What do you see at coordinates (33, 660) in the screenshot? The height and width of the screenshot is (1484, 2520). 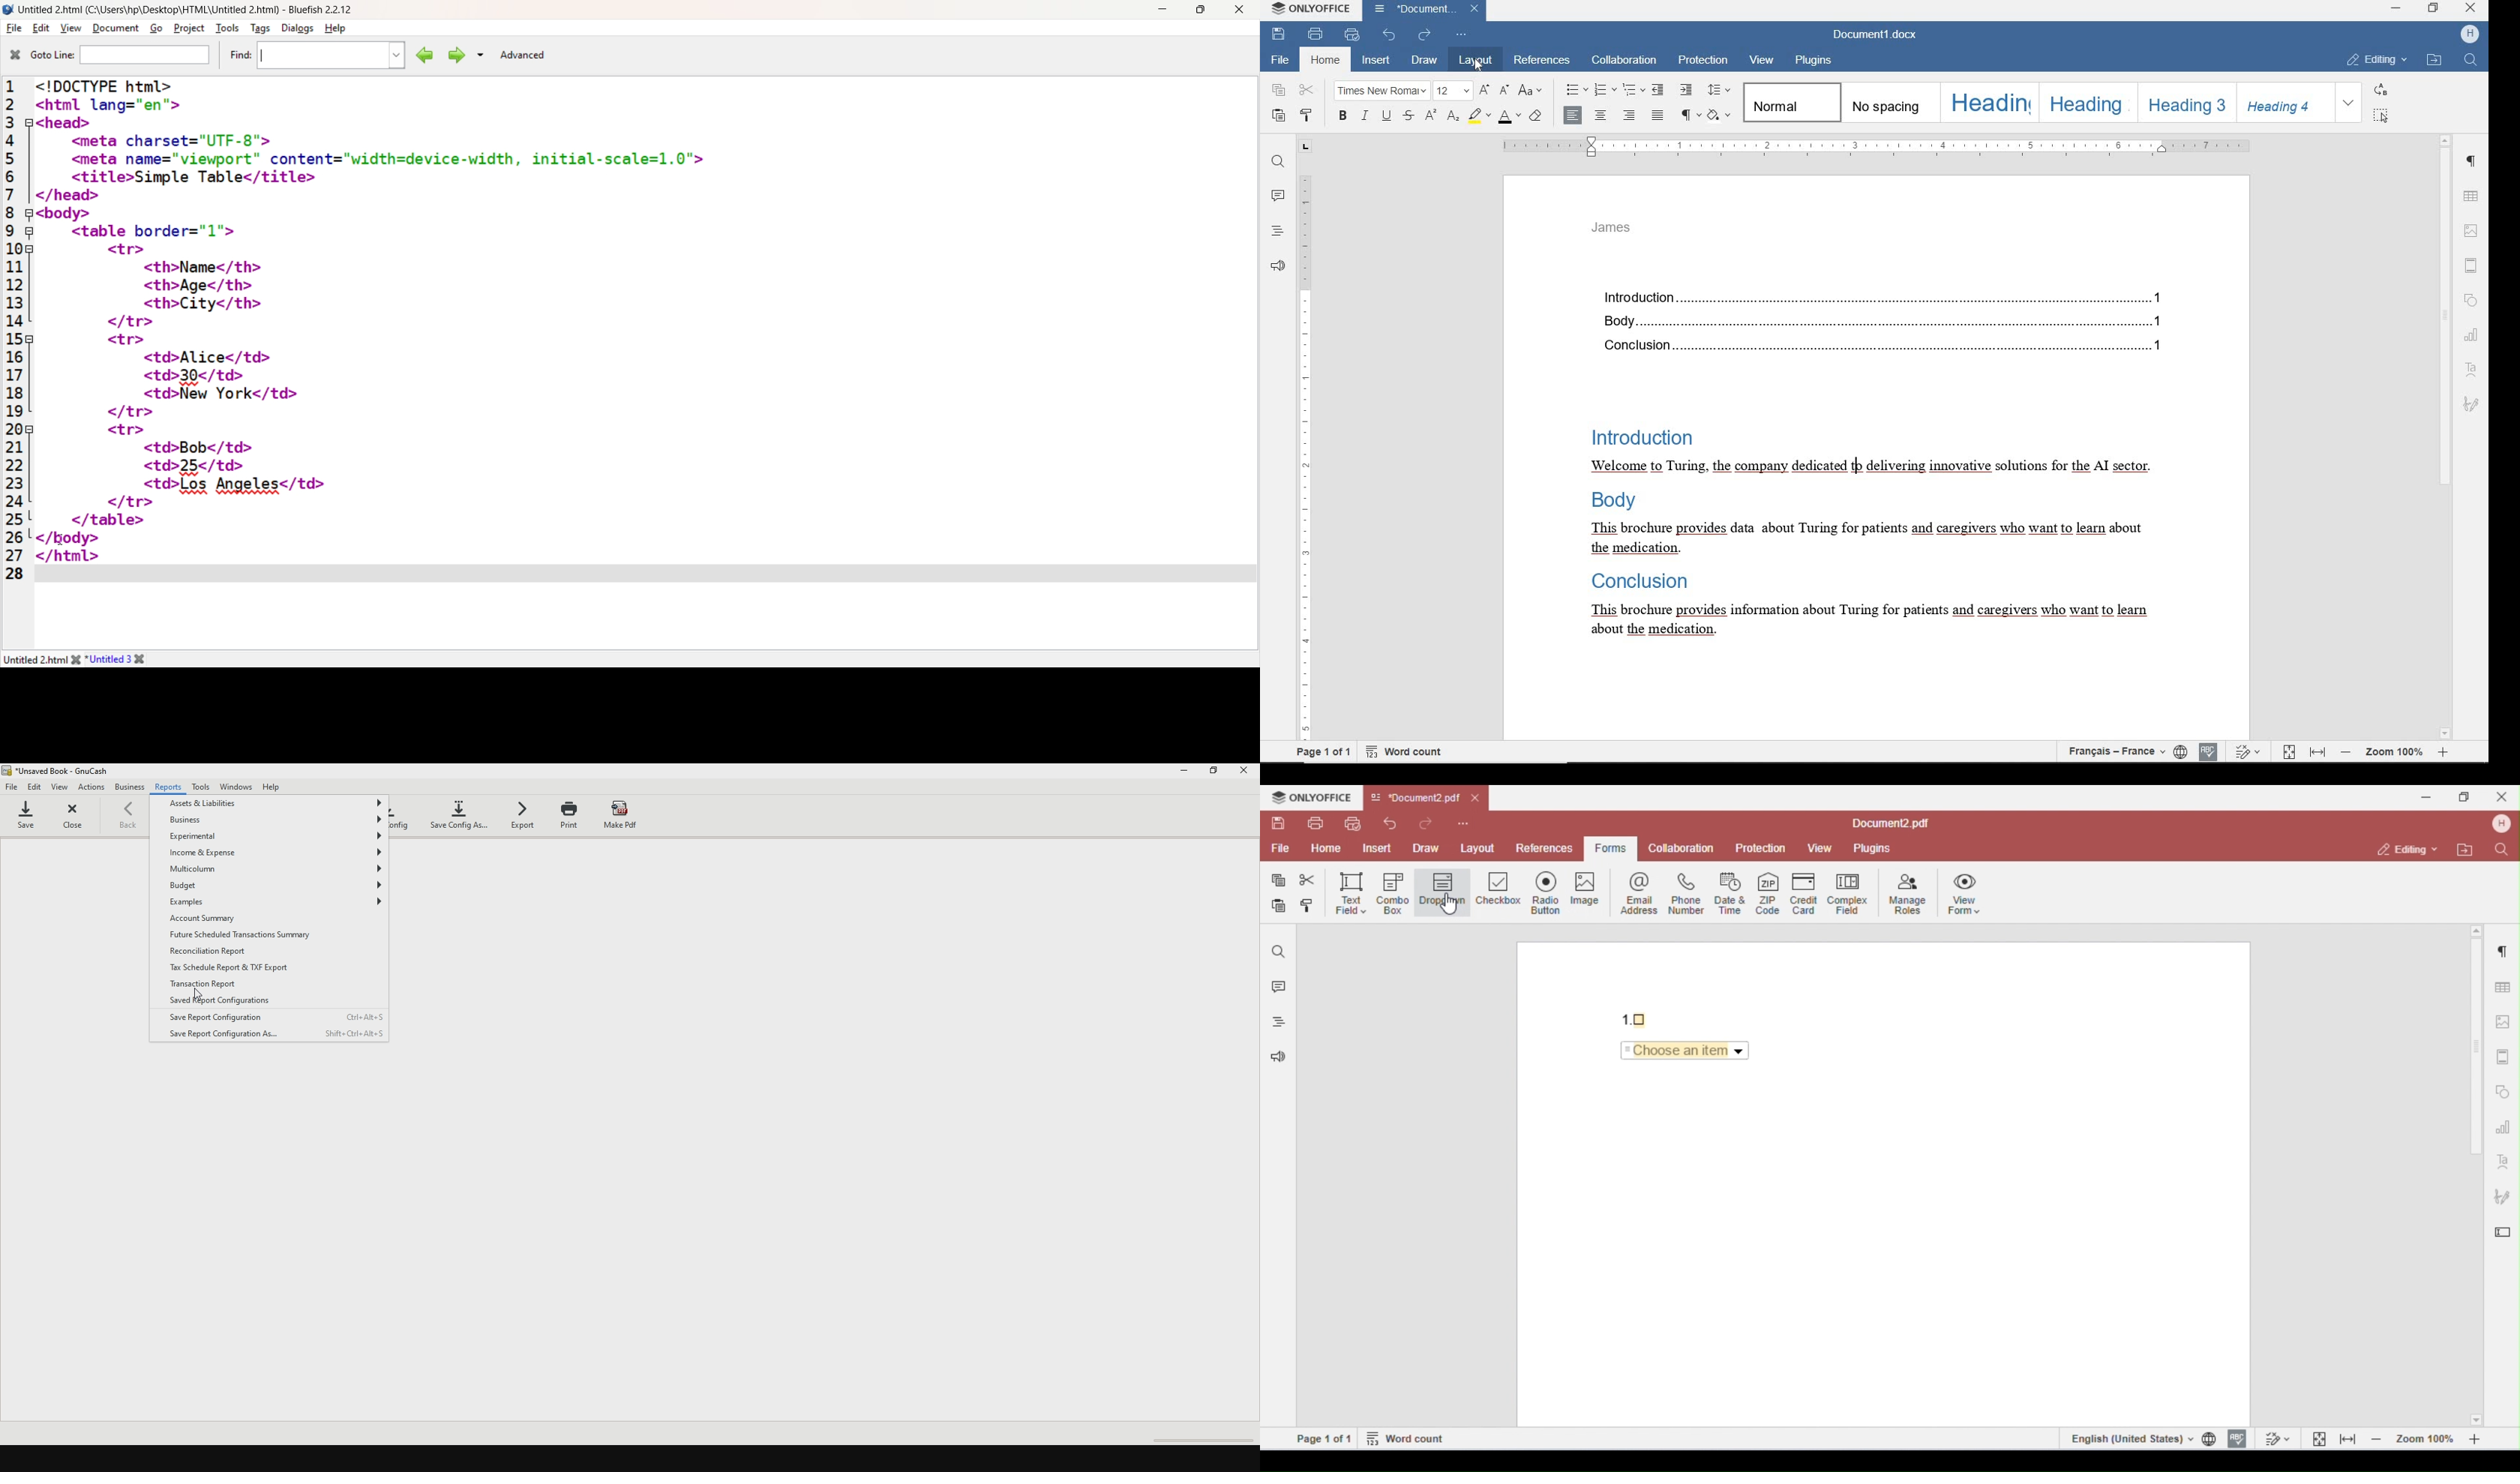 I see `Untitled 2.htm` at bounding box center [33, 660].